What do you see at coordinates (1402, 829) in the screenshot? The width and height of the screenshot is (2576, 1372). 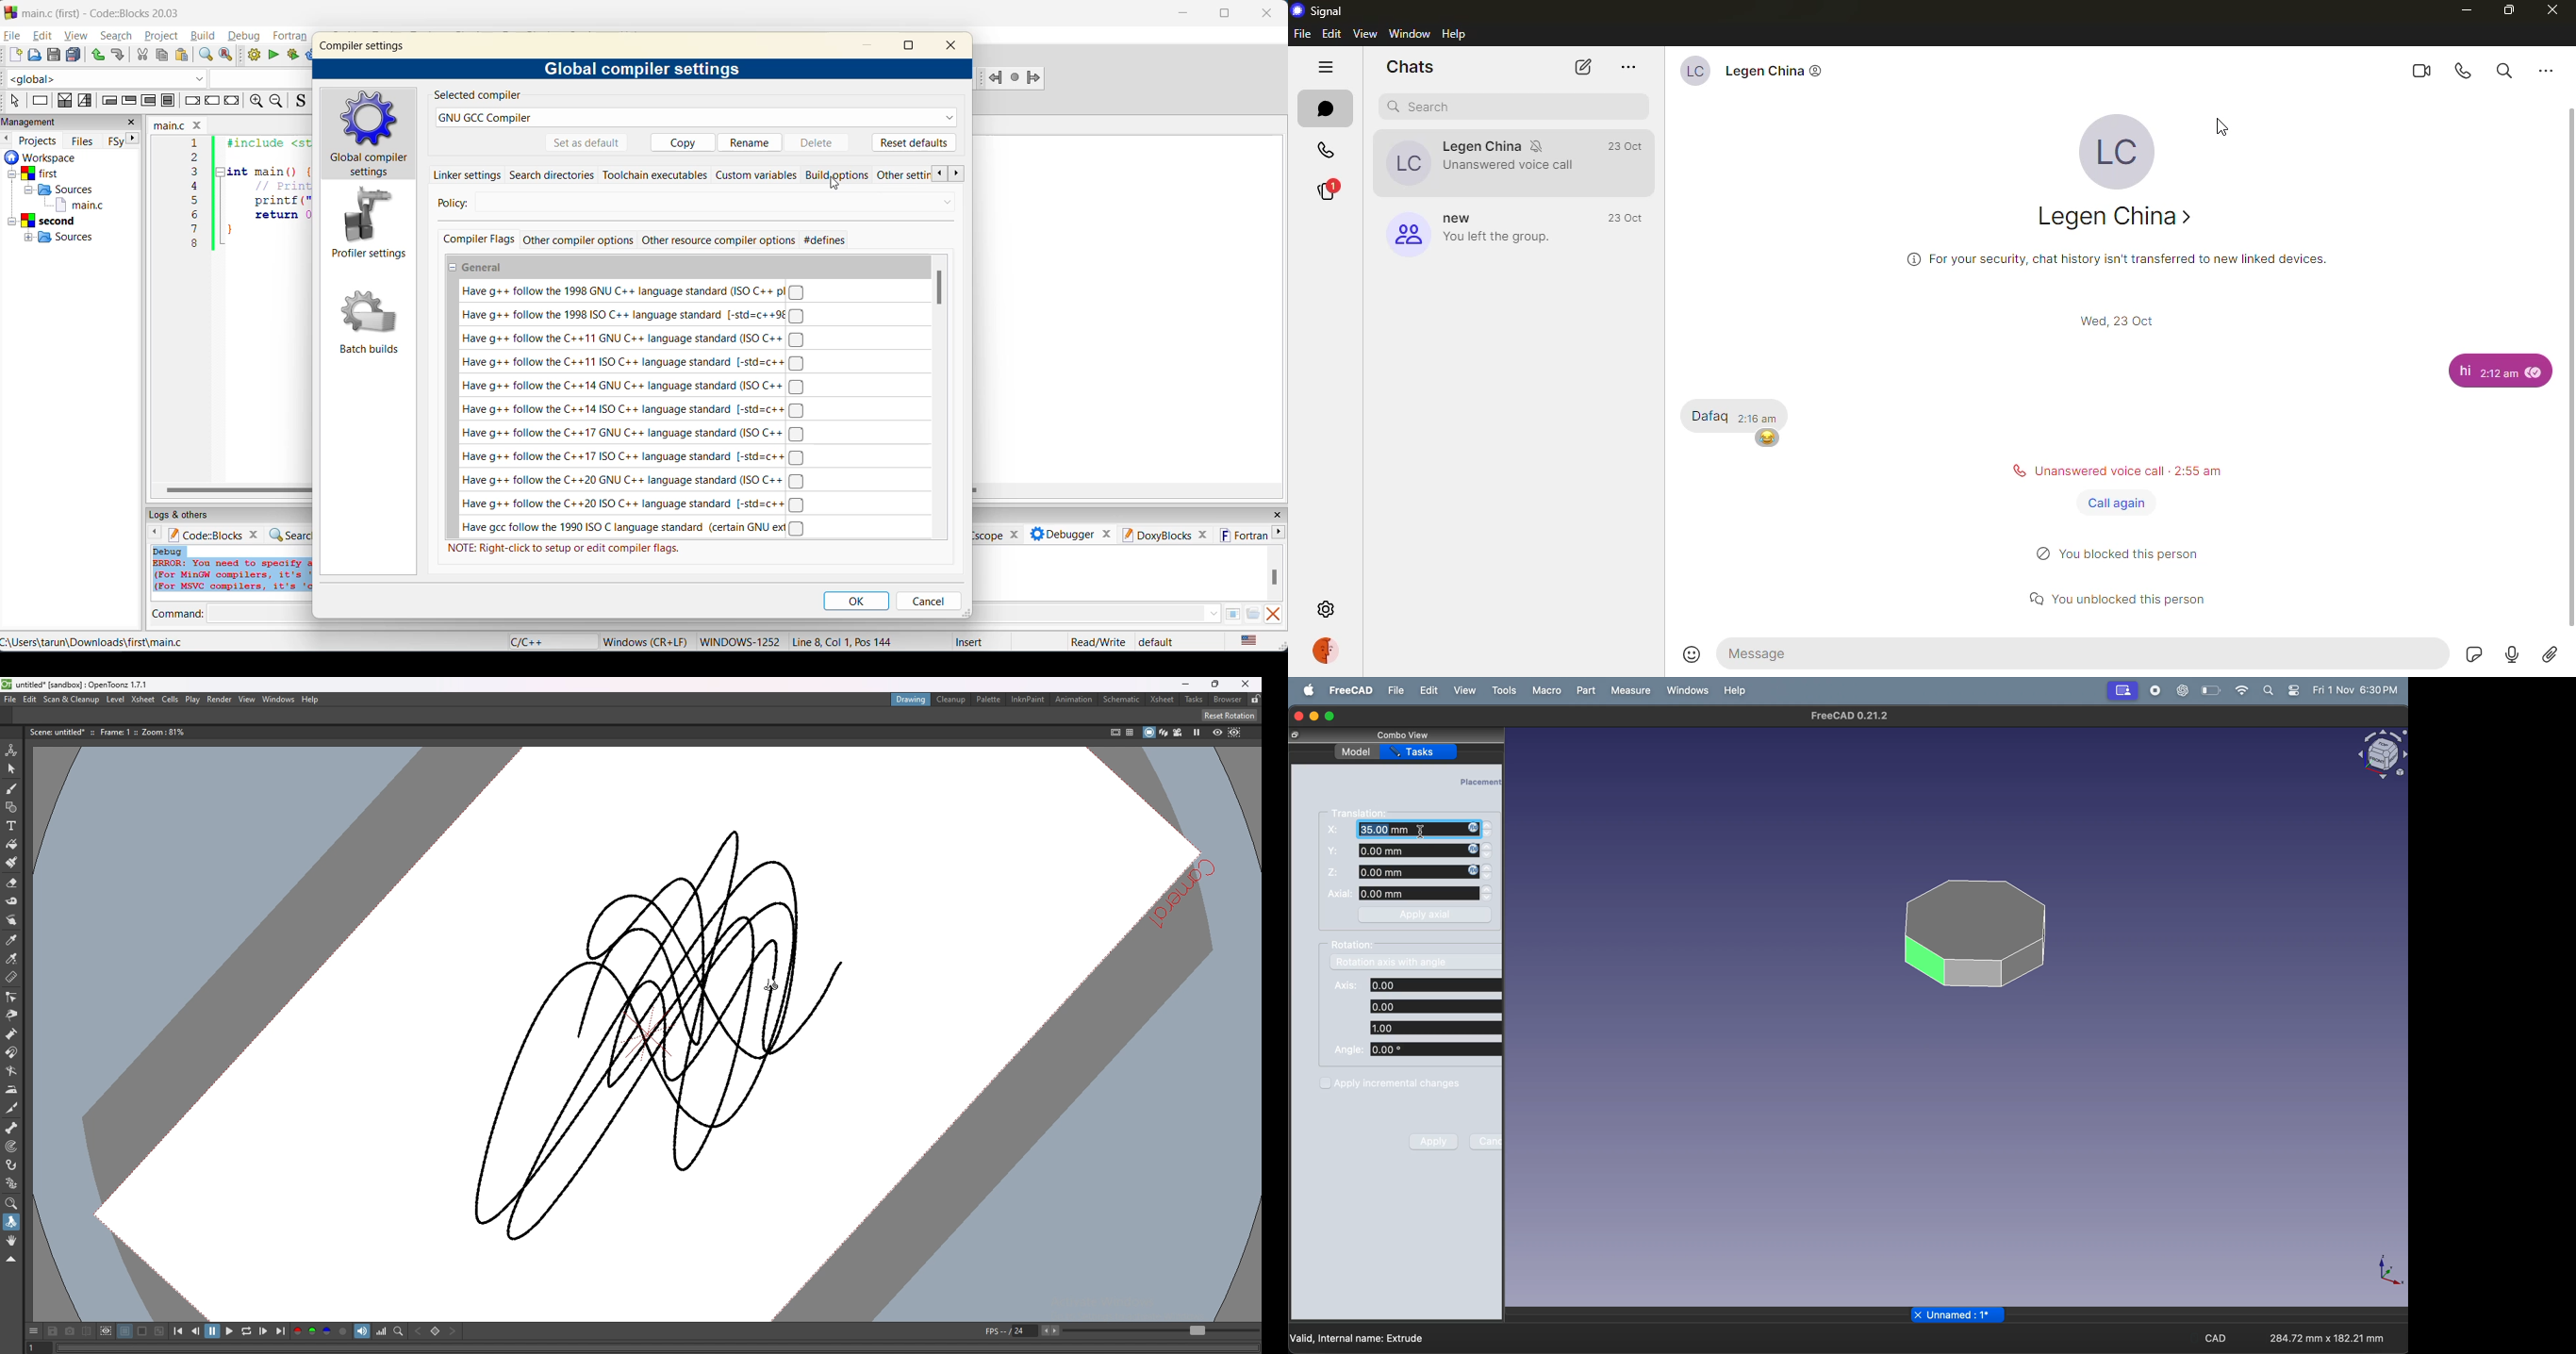 I see `X: 35.00 mm` at bounding box center [1402, 829].